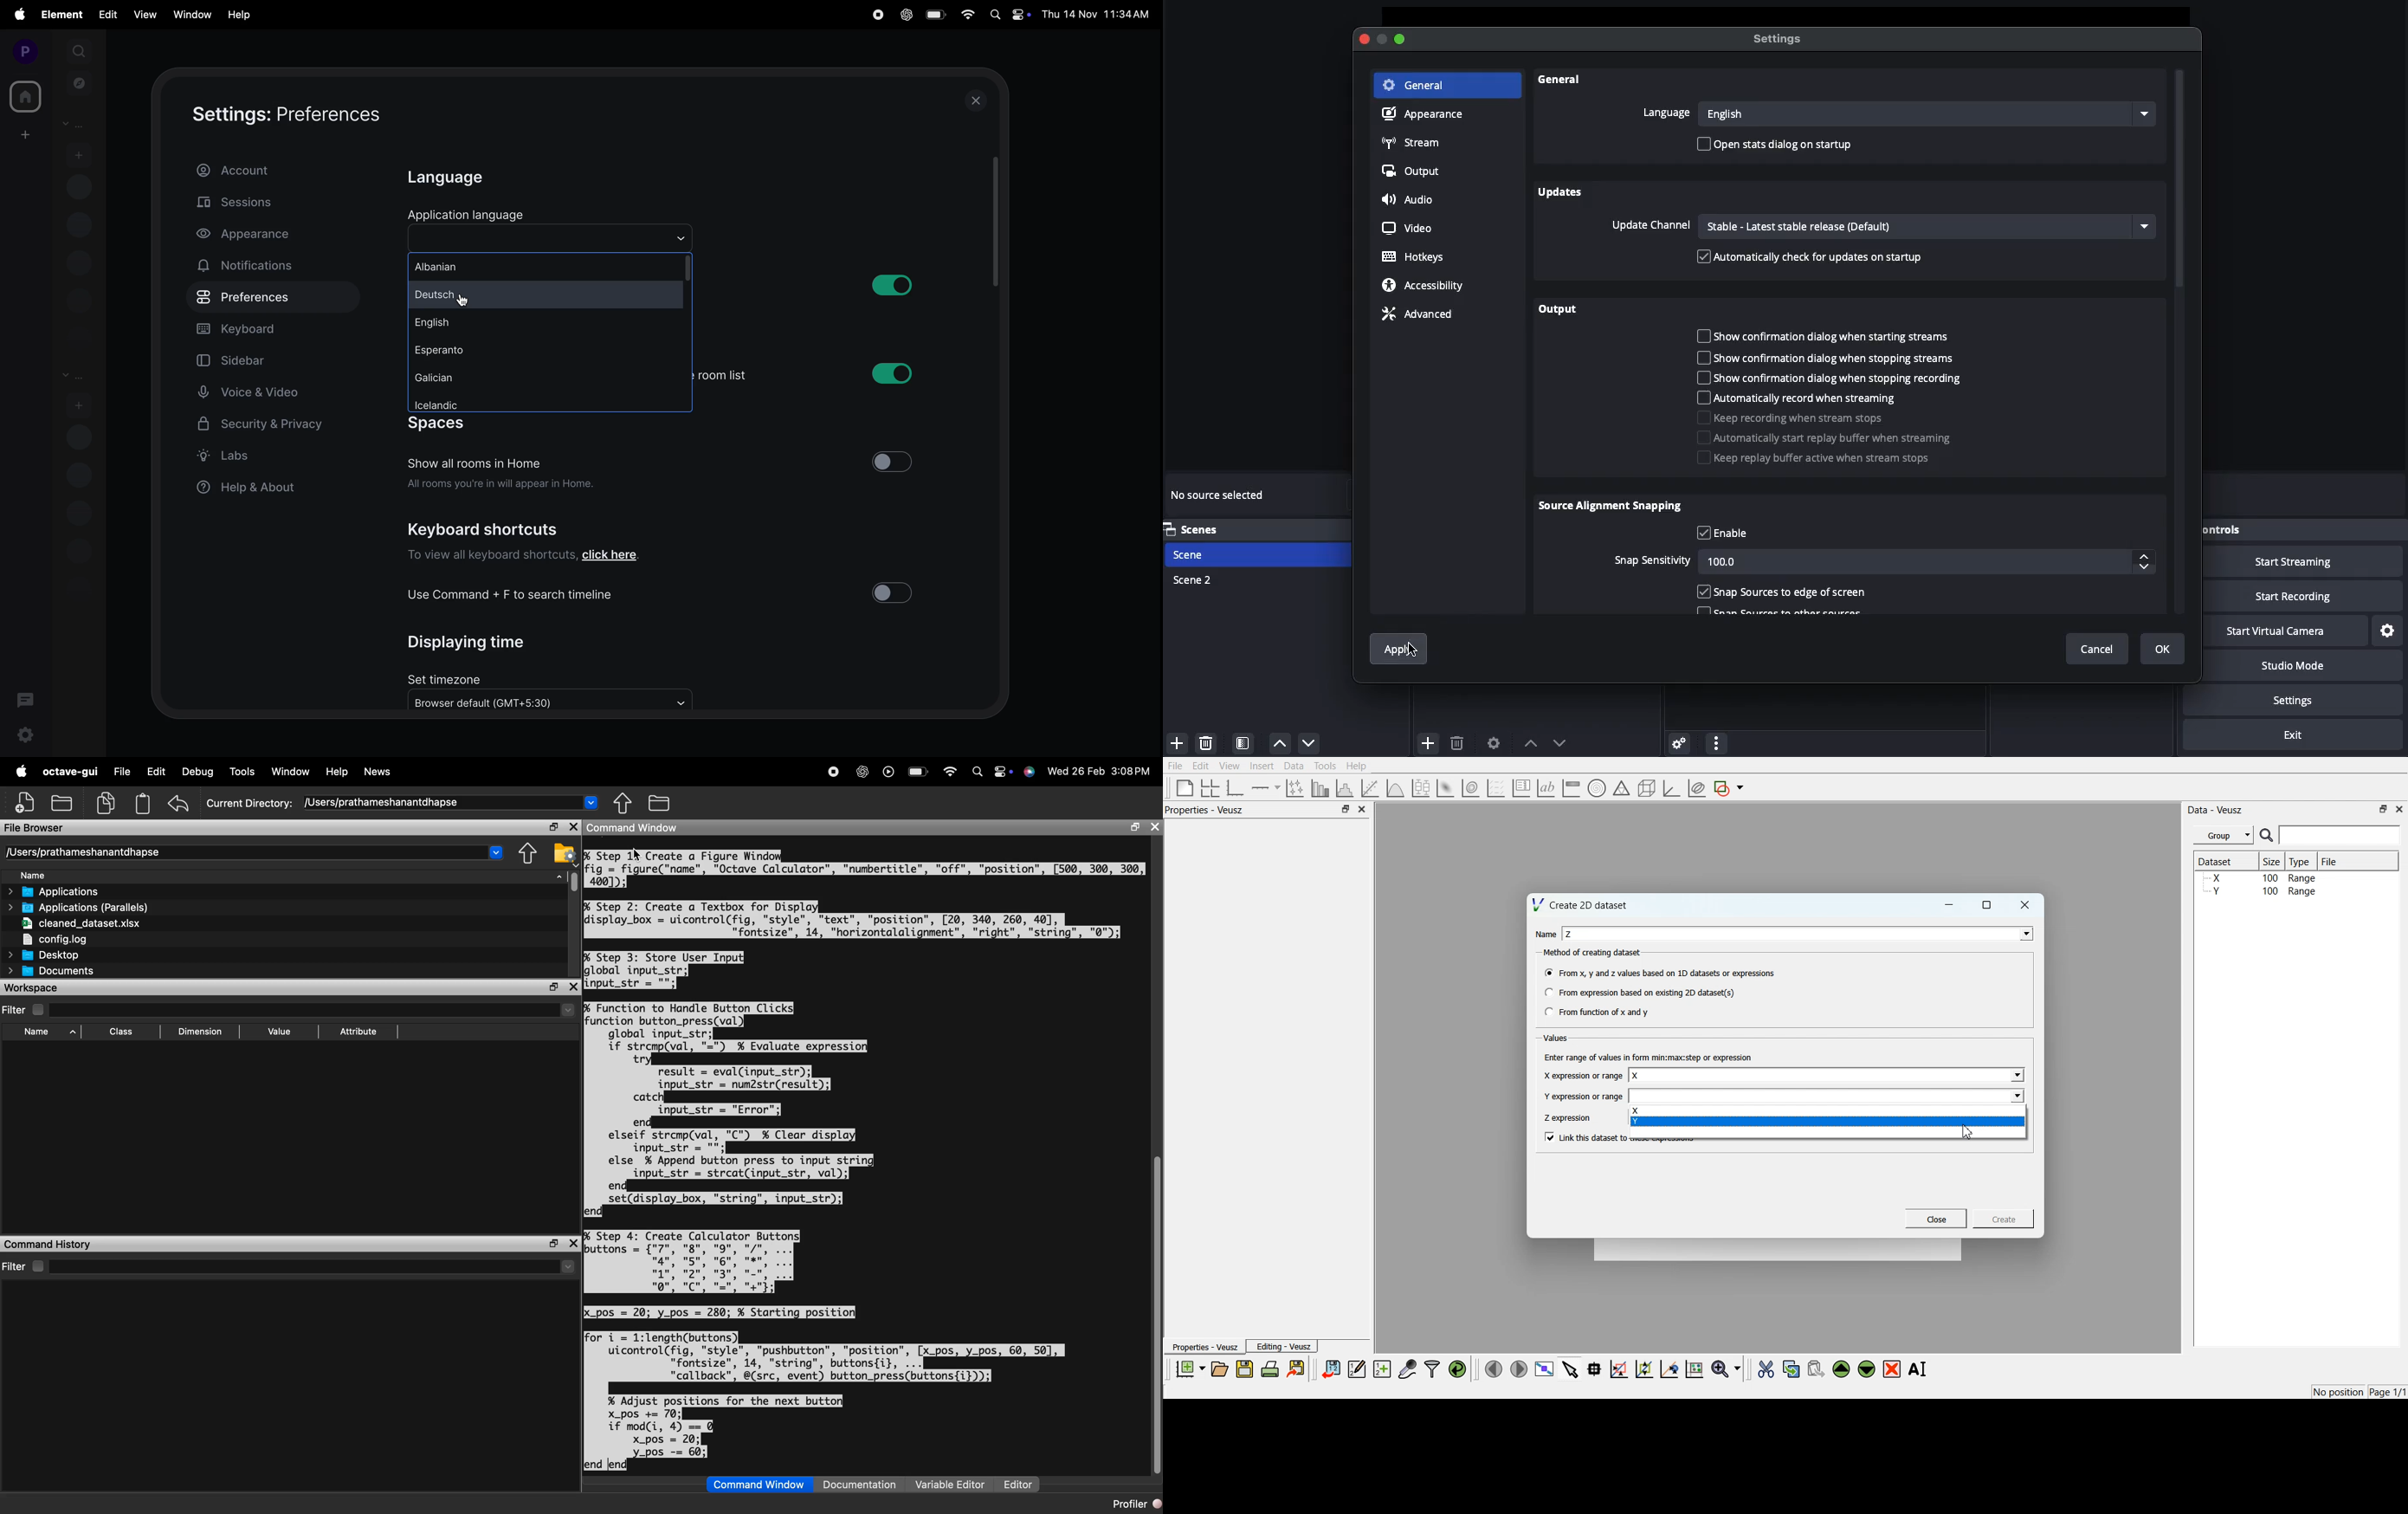 The width and height of the screenshot is (2408, 1540). Describe the element at coordinates (549, 350) in the screenshot. I see `esperanto` at that location.